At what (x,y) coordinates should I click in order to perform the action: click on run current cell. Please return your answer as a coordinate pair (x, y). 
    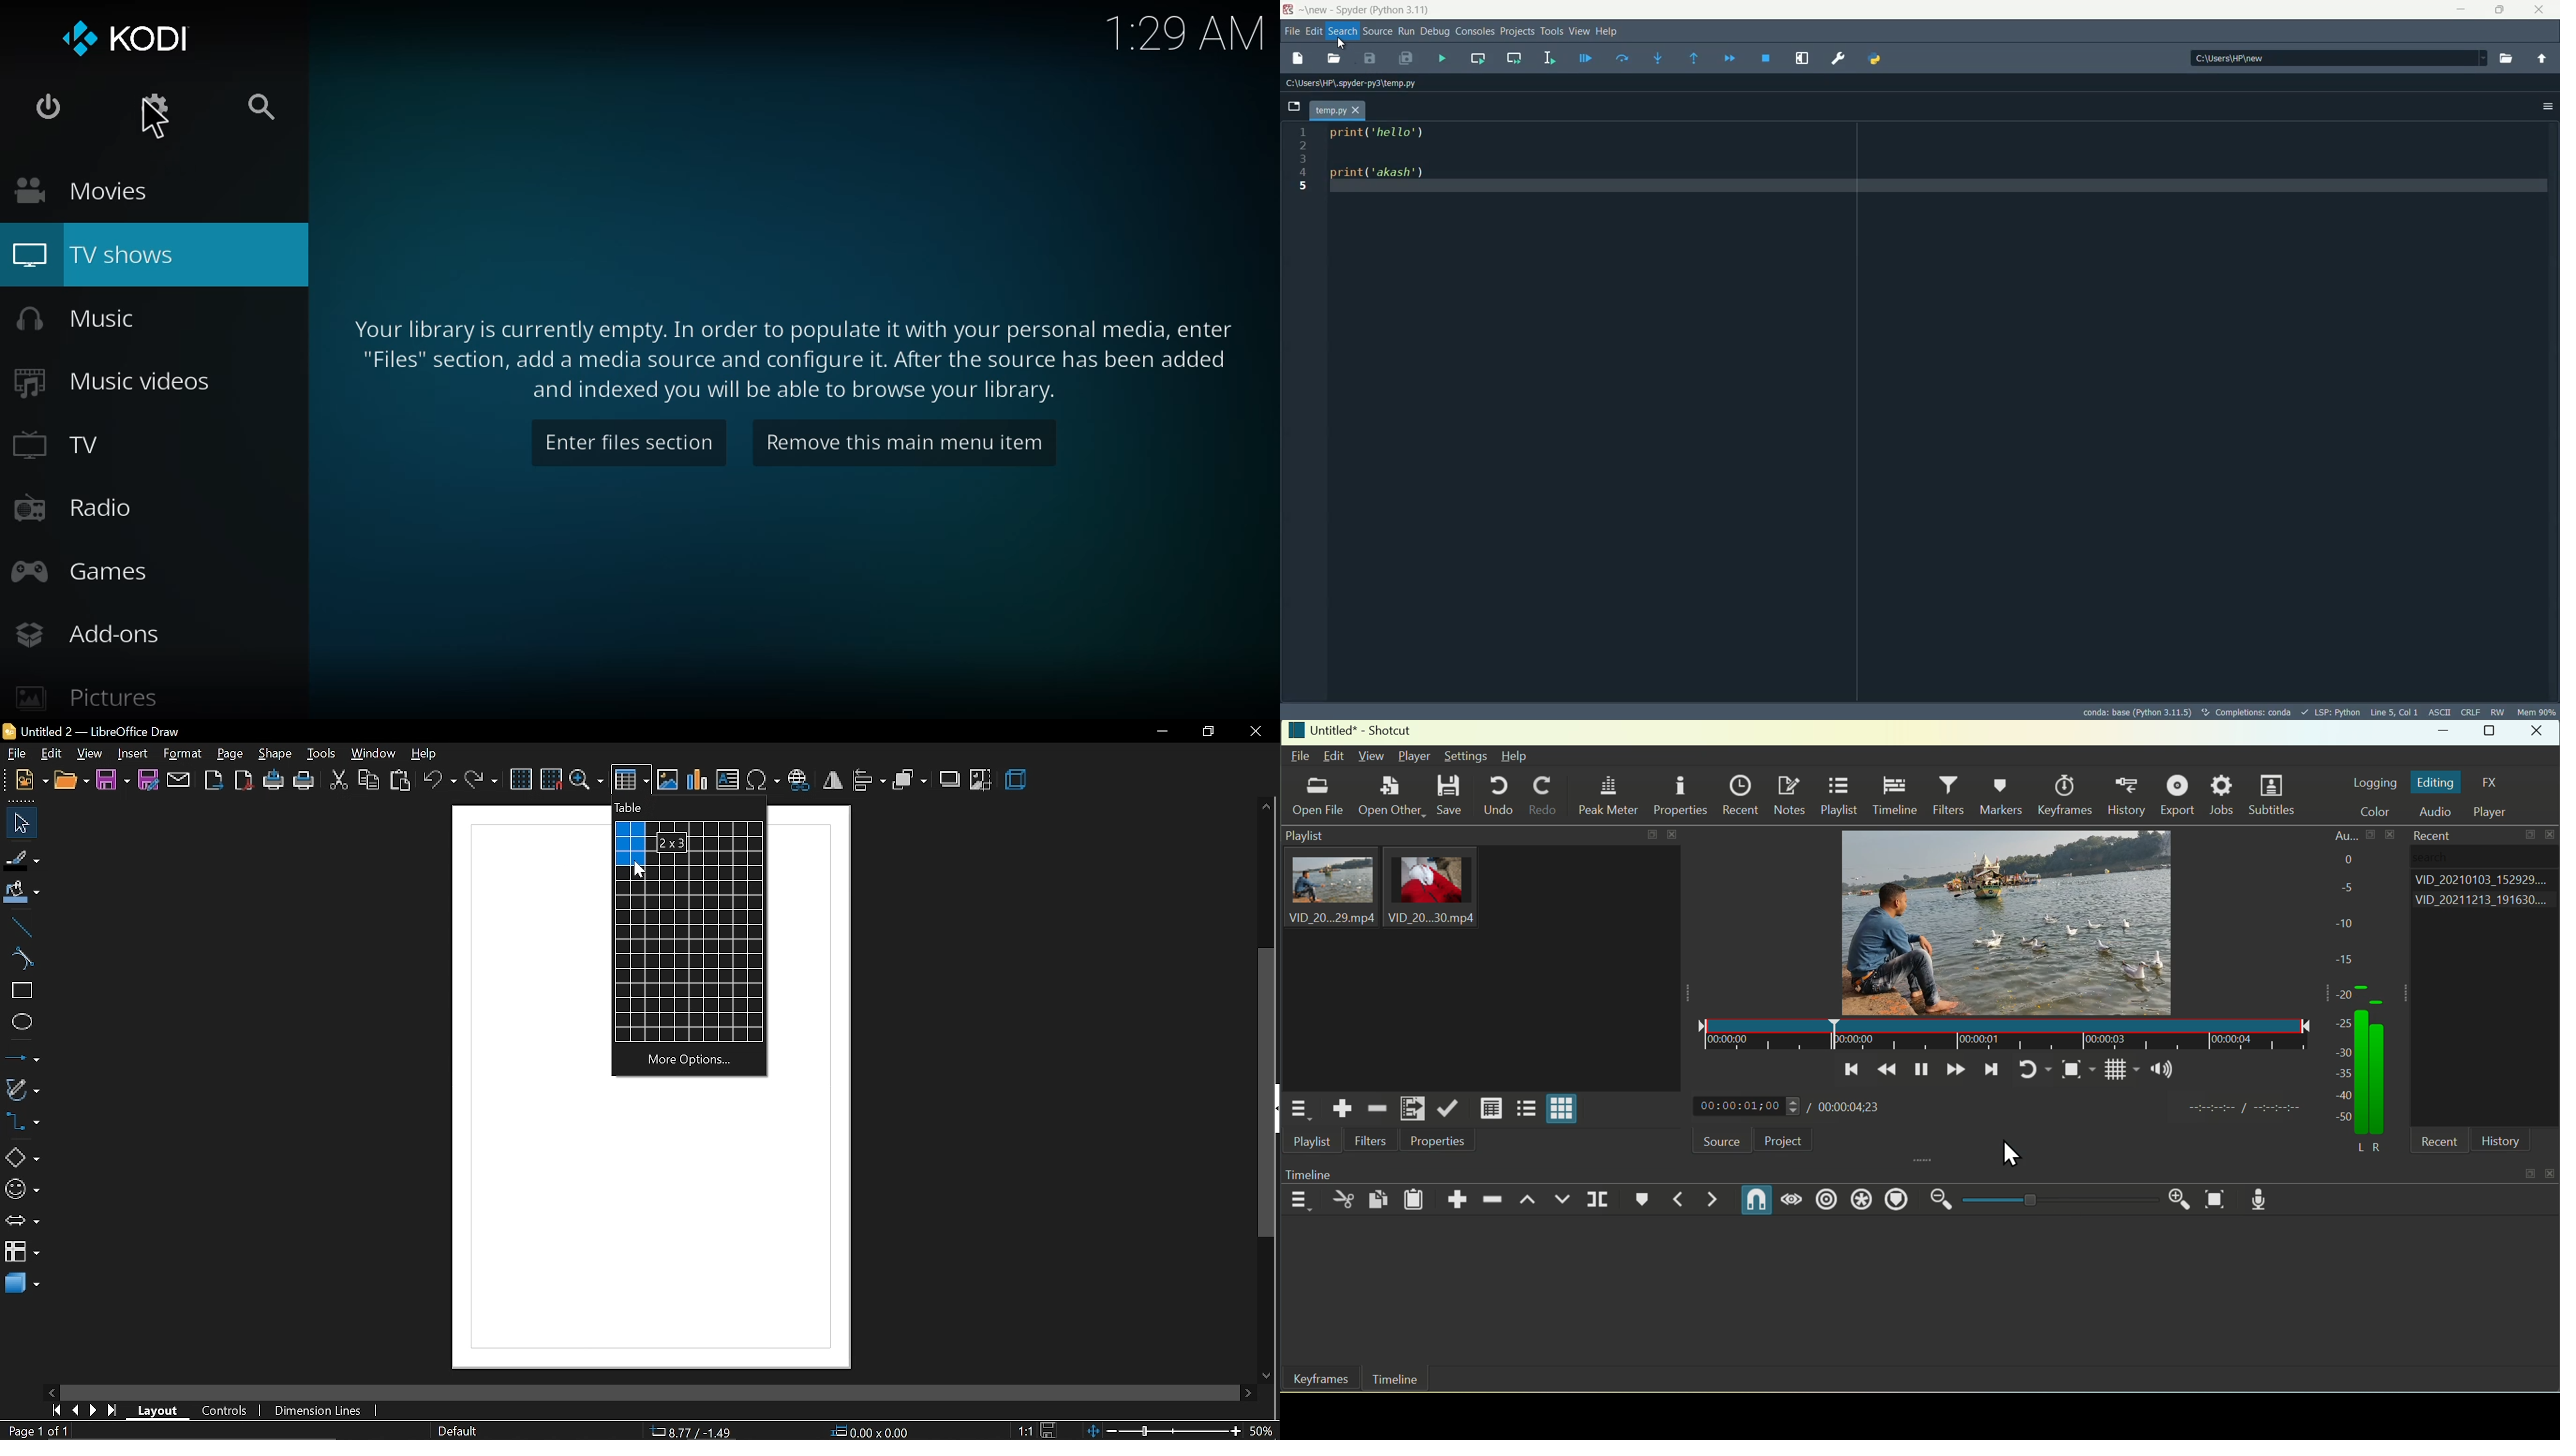
    Looking at the image, I should click on (1479, 57).